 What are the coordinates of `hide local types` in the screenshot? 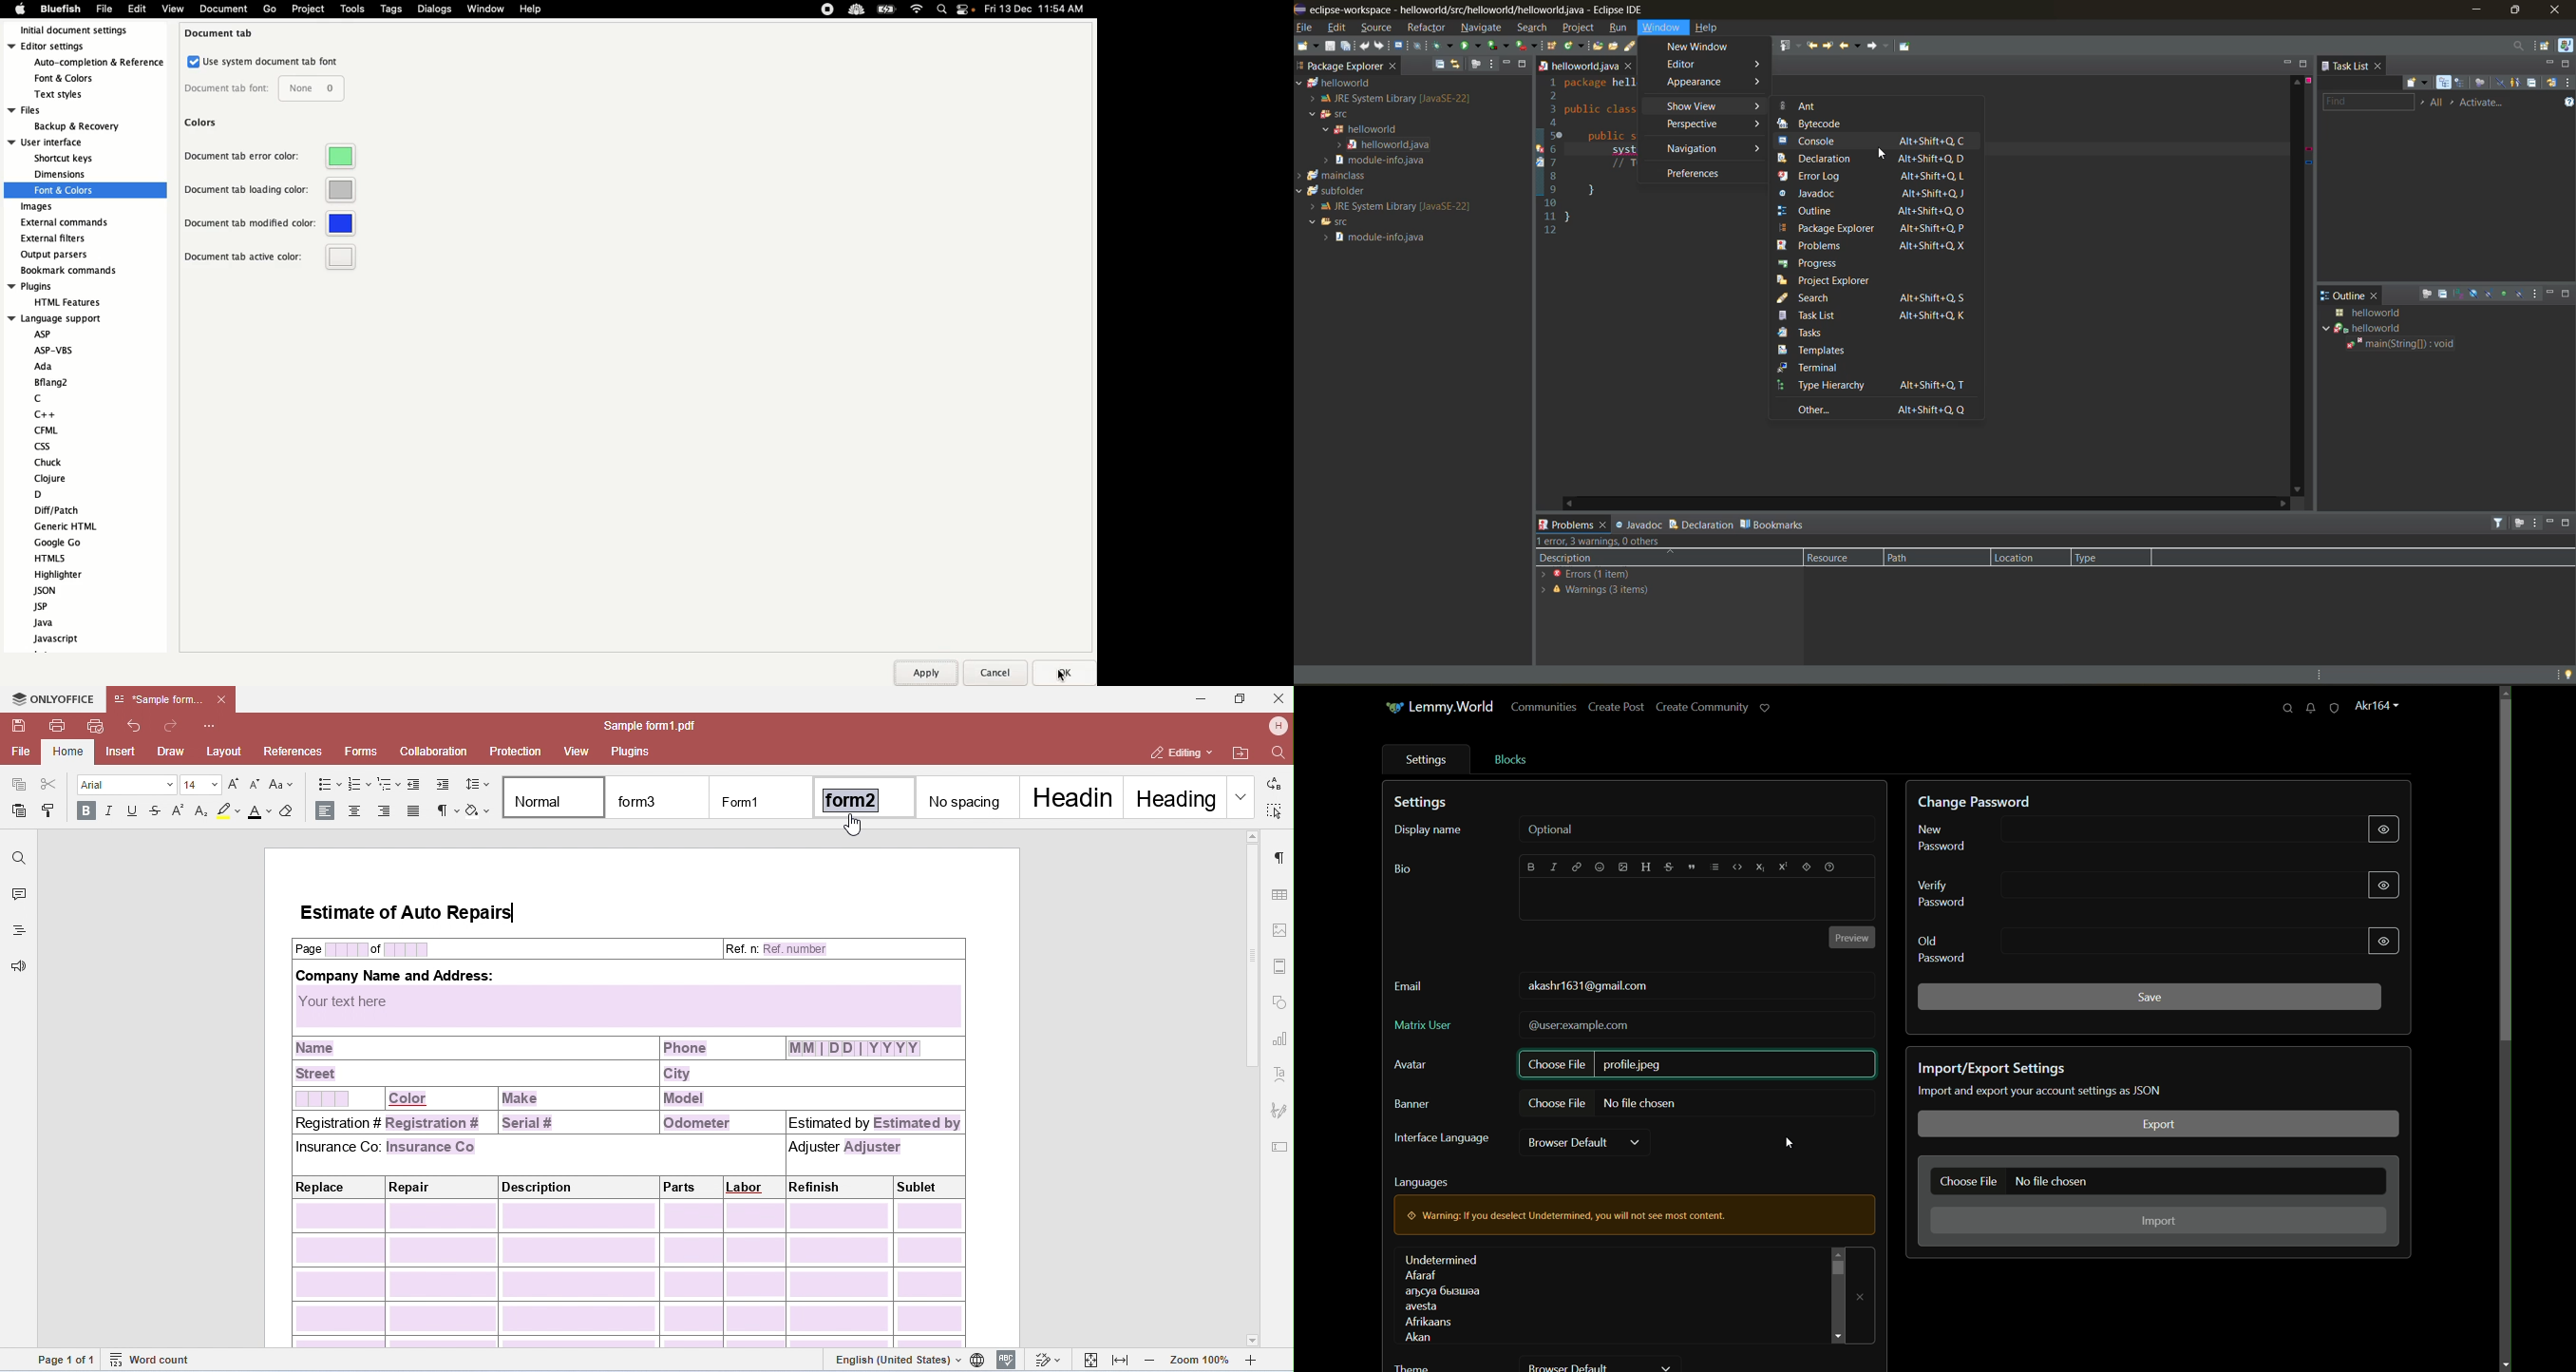 It's located at (2521, 293).